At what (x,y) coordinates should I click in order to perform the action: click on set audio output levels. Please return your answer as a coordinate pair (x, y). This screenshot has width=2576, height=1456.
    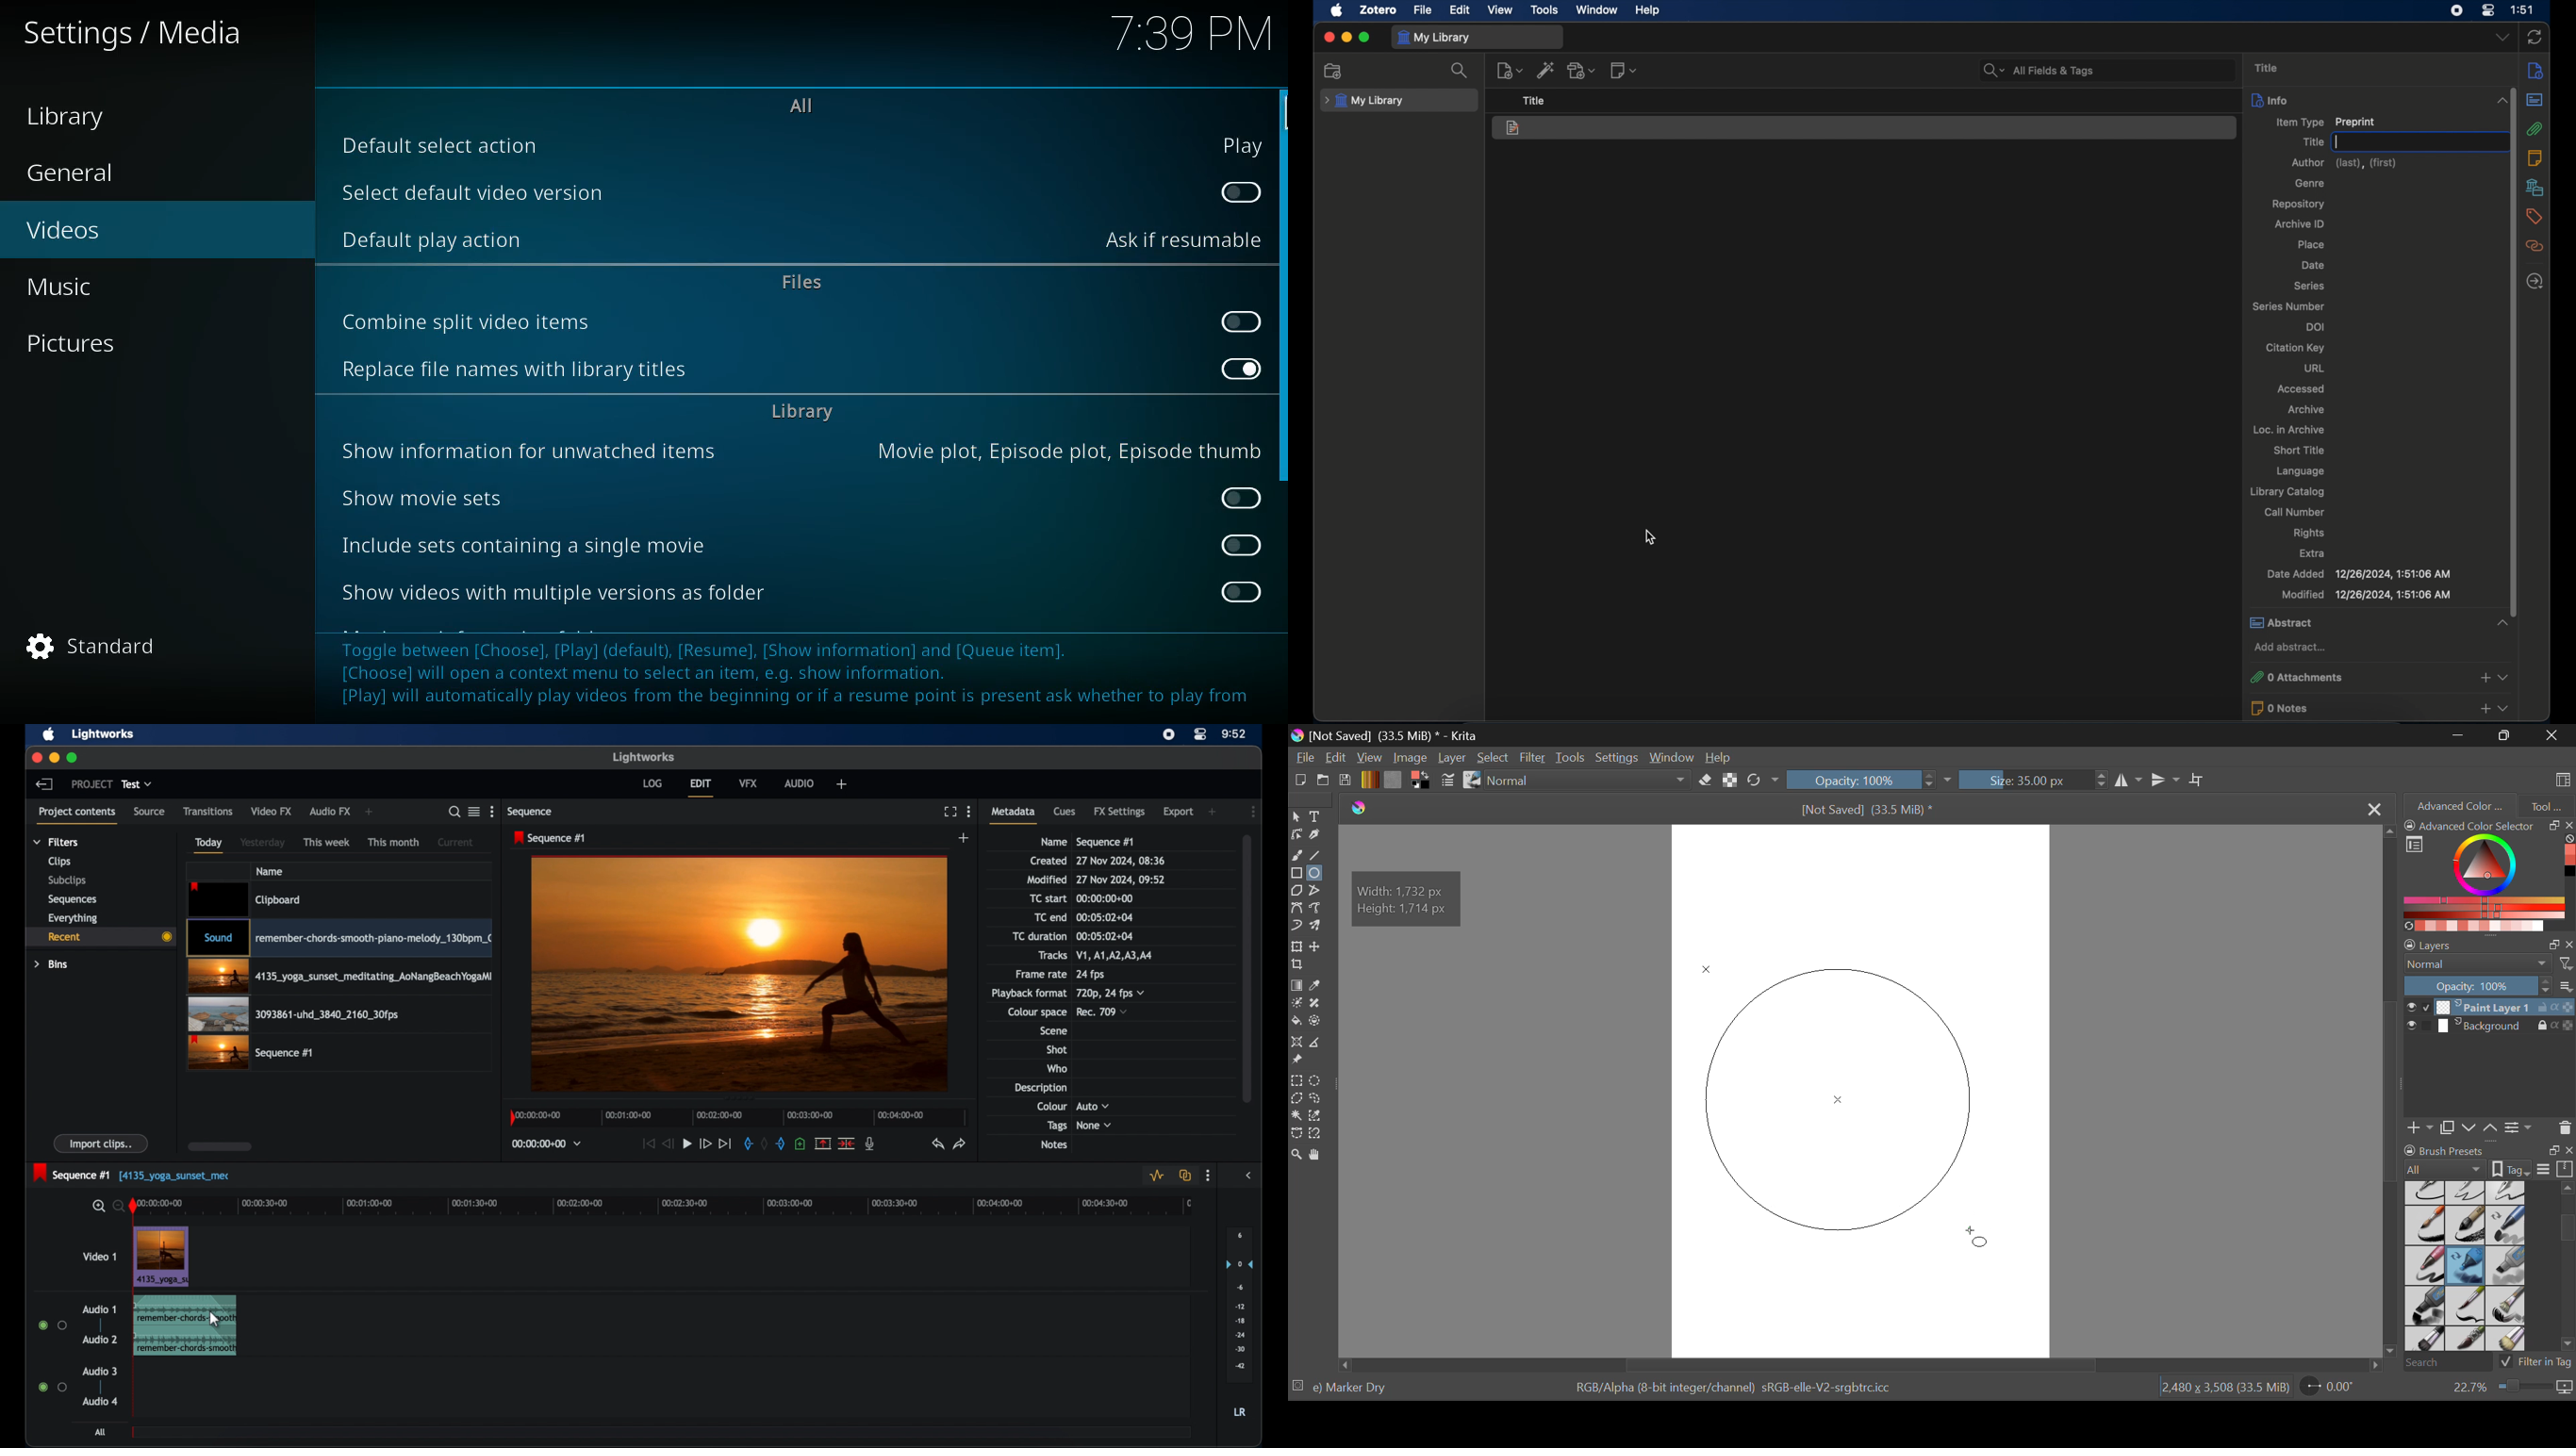
    Looking at the image, I should click on (1239, 1305).